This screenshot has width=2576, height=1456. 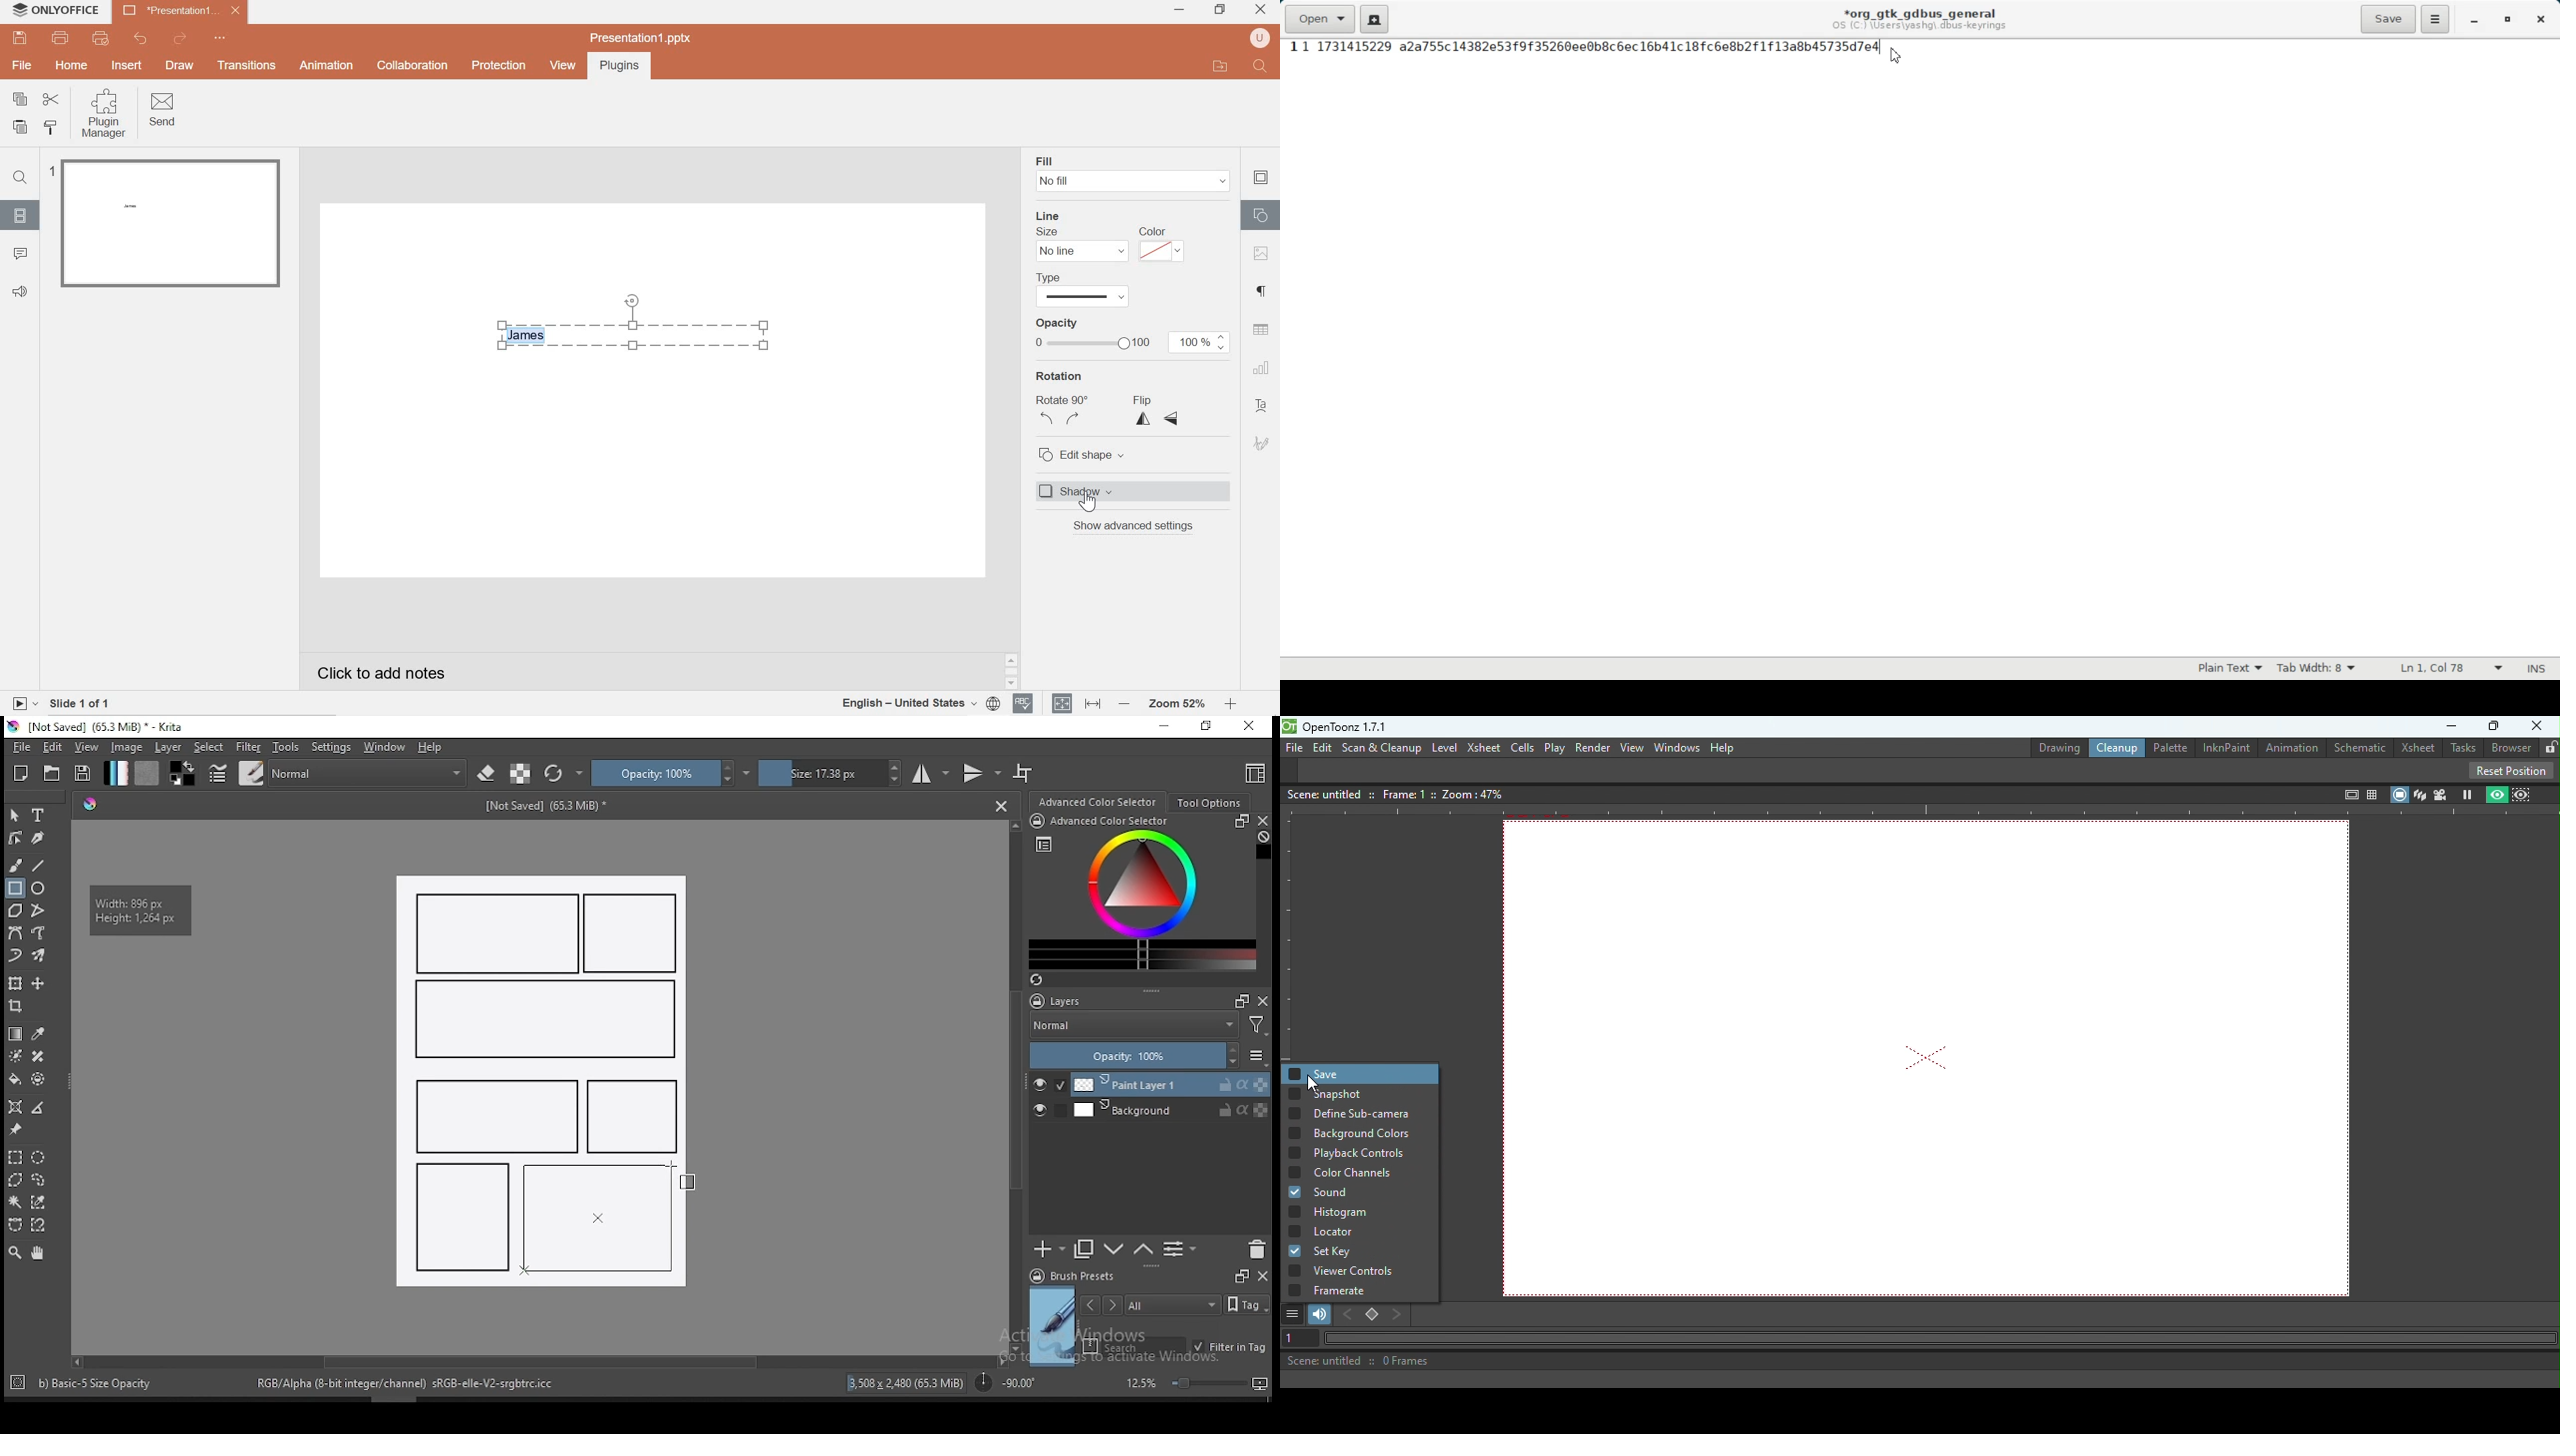 What do you see at coordinates (489, 774) in the screenshot?
I see `set eraser mode` at bounding box center [489, 774].